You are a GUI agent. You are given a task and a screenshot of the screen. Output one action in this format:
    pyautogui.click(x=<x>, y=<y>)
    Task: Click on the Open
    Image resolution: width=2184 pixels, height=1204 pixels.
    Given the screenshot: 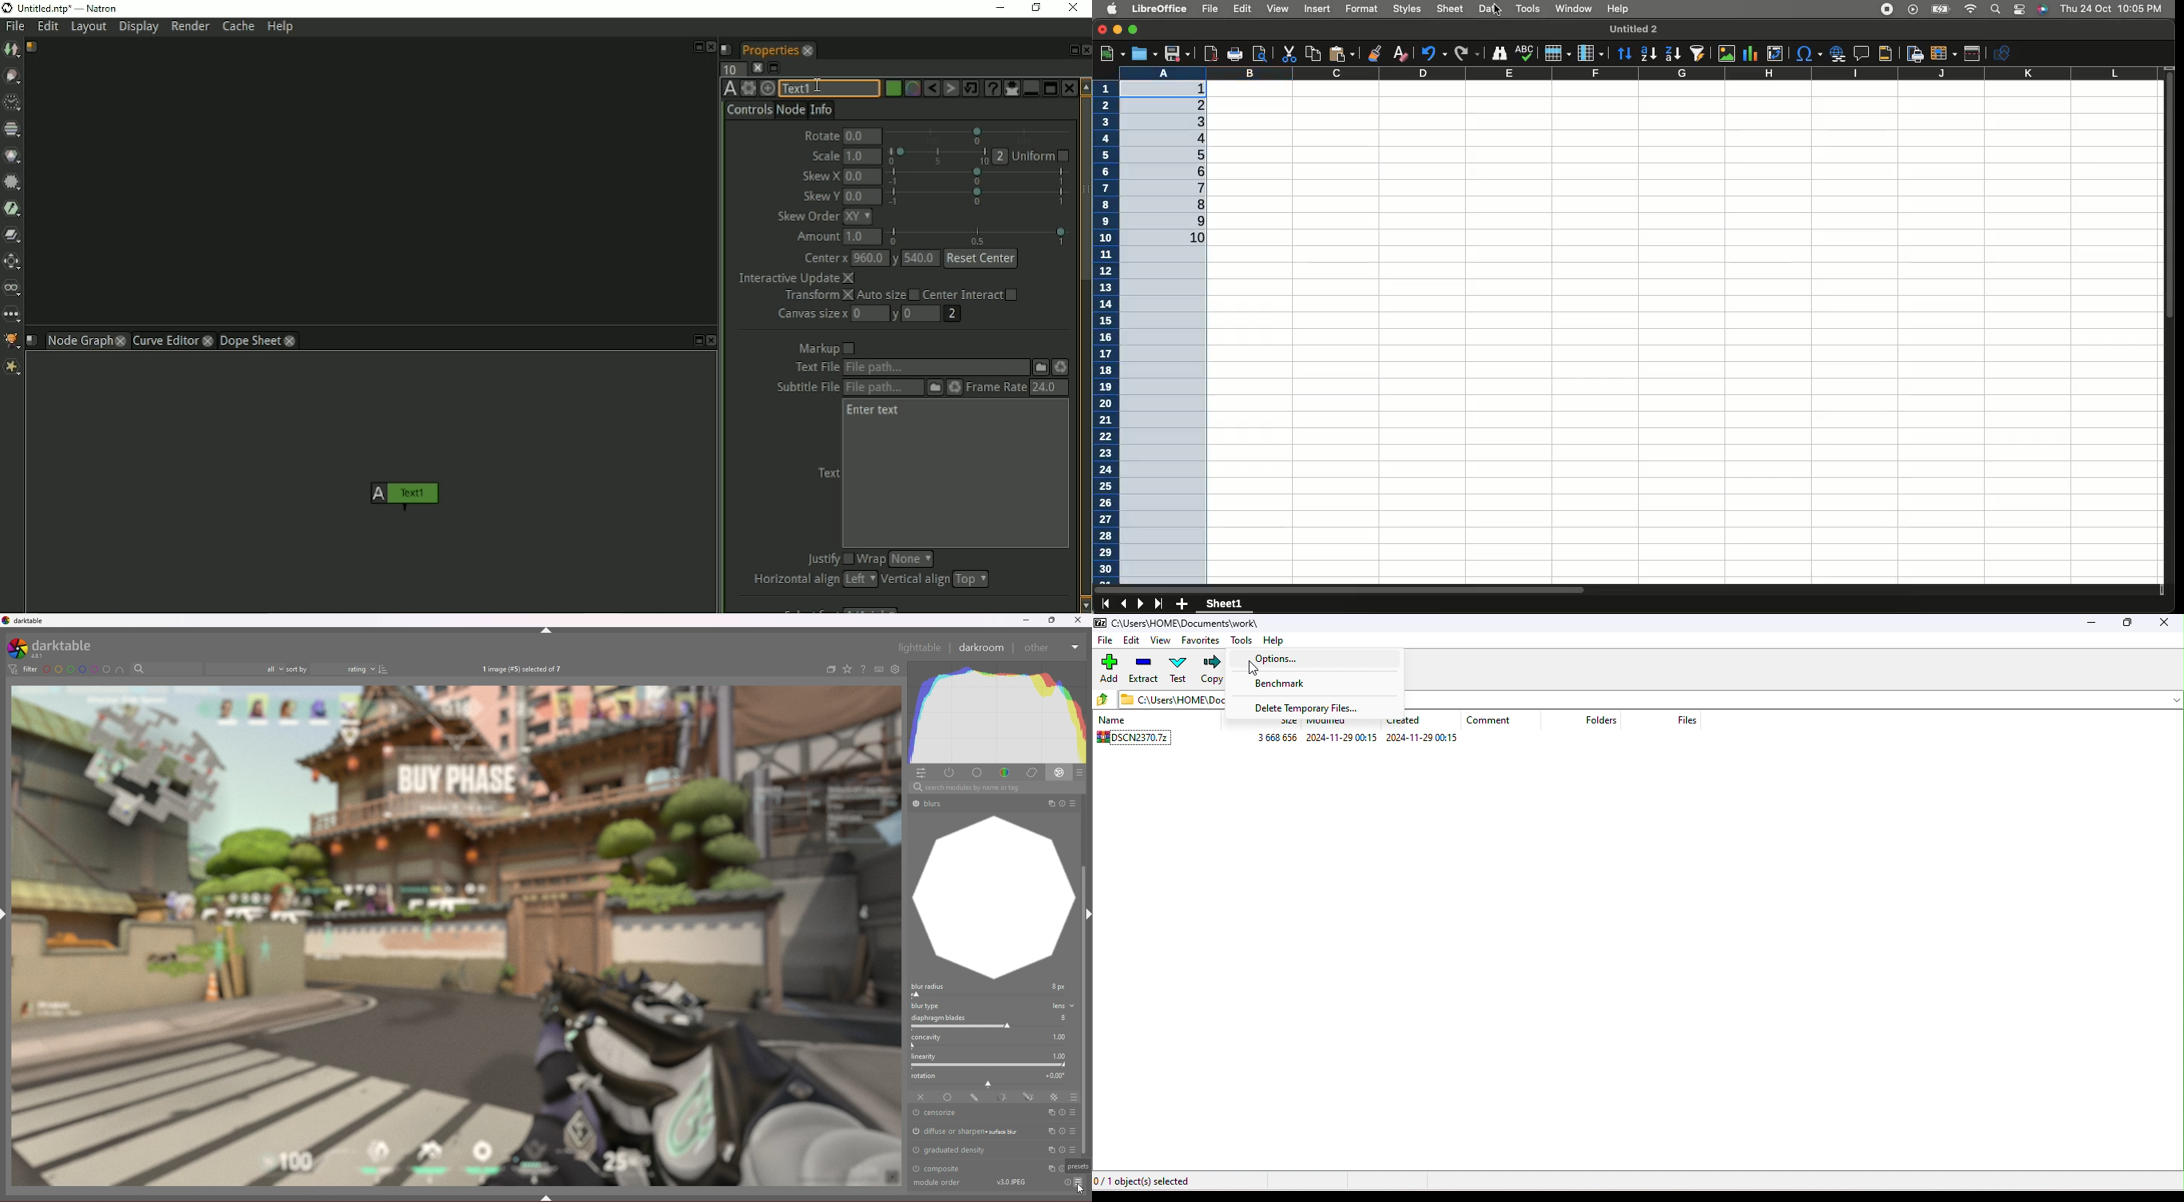 What is the action you would take?
    pyautogui.click(x=1143, y=54)
    